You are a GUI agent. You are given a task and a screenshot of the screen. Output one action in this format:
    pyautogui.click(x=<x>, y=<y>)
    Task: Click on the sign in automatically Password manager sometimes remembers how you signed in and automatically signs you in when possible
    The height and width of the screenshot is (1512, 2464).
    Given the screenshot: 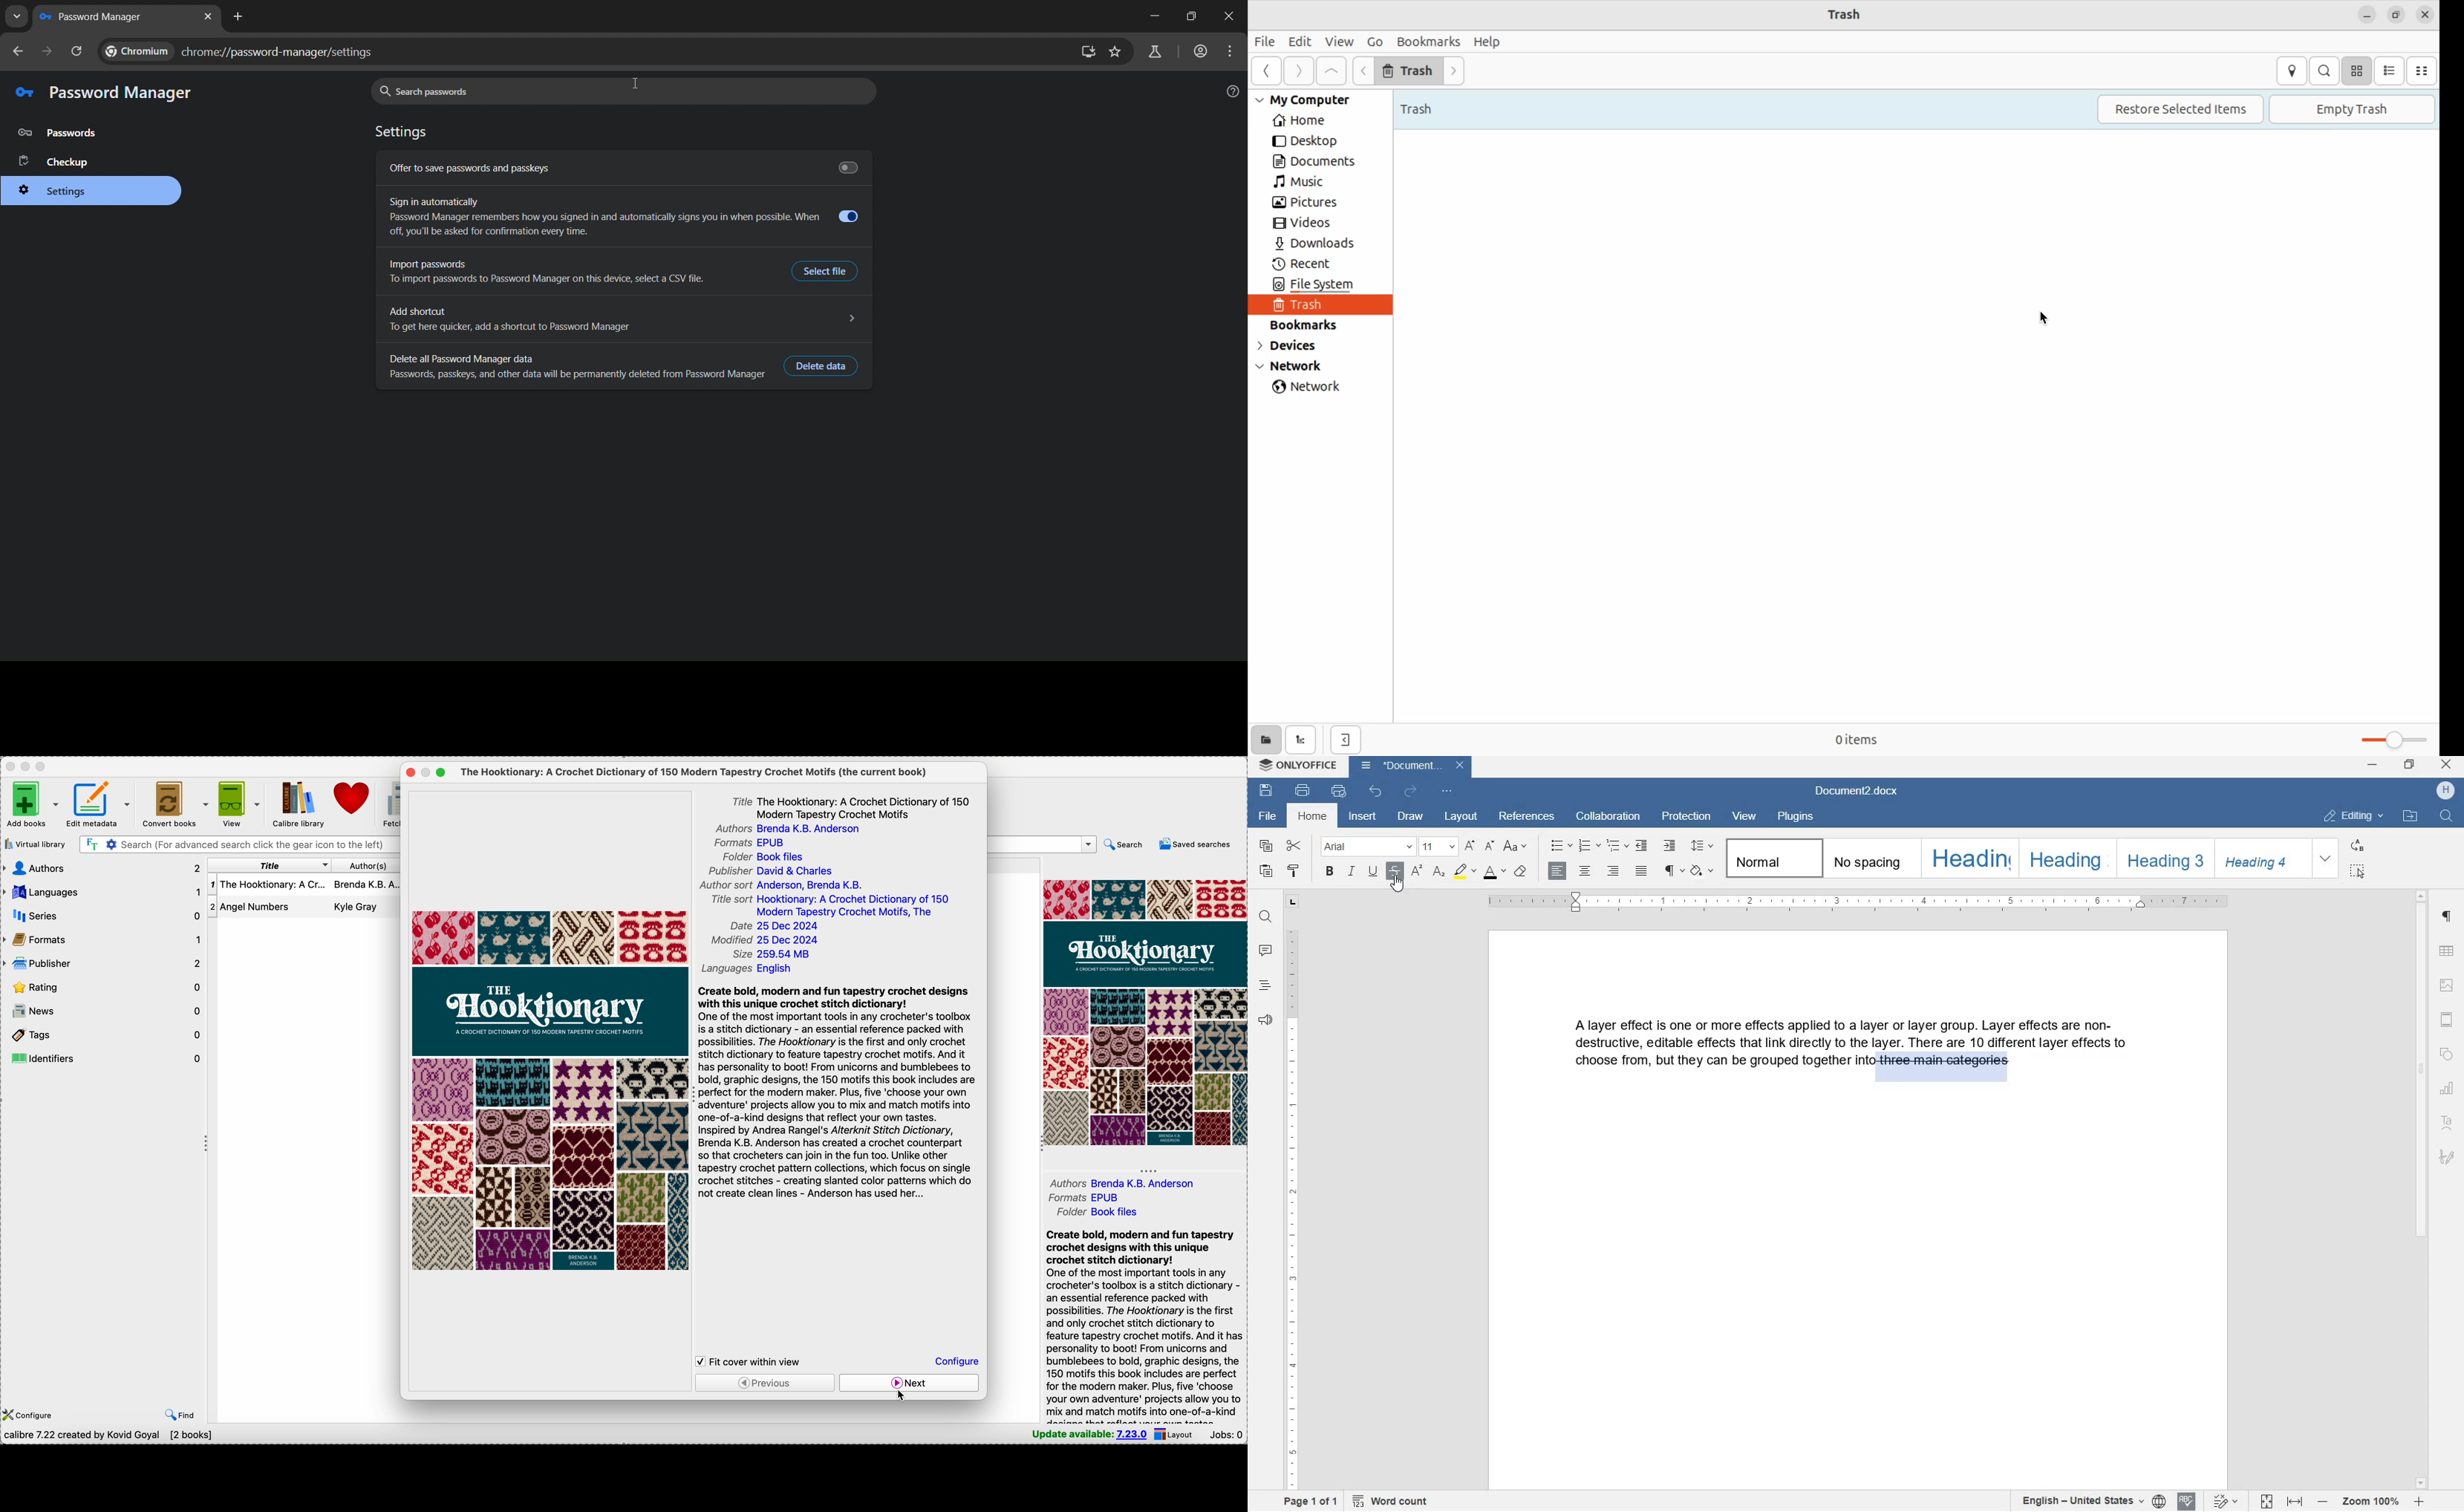 What is the action you would take?
    pyautogui.click(x=624, y=216)
    